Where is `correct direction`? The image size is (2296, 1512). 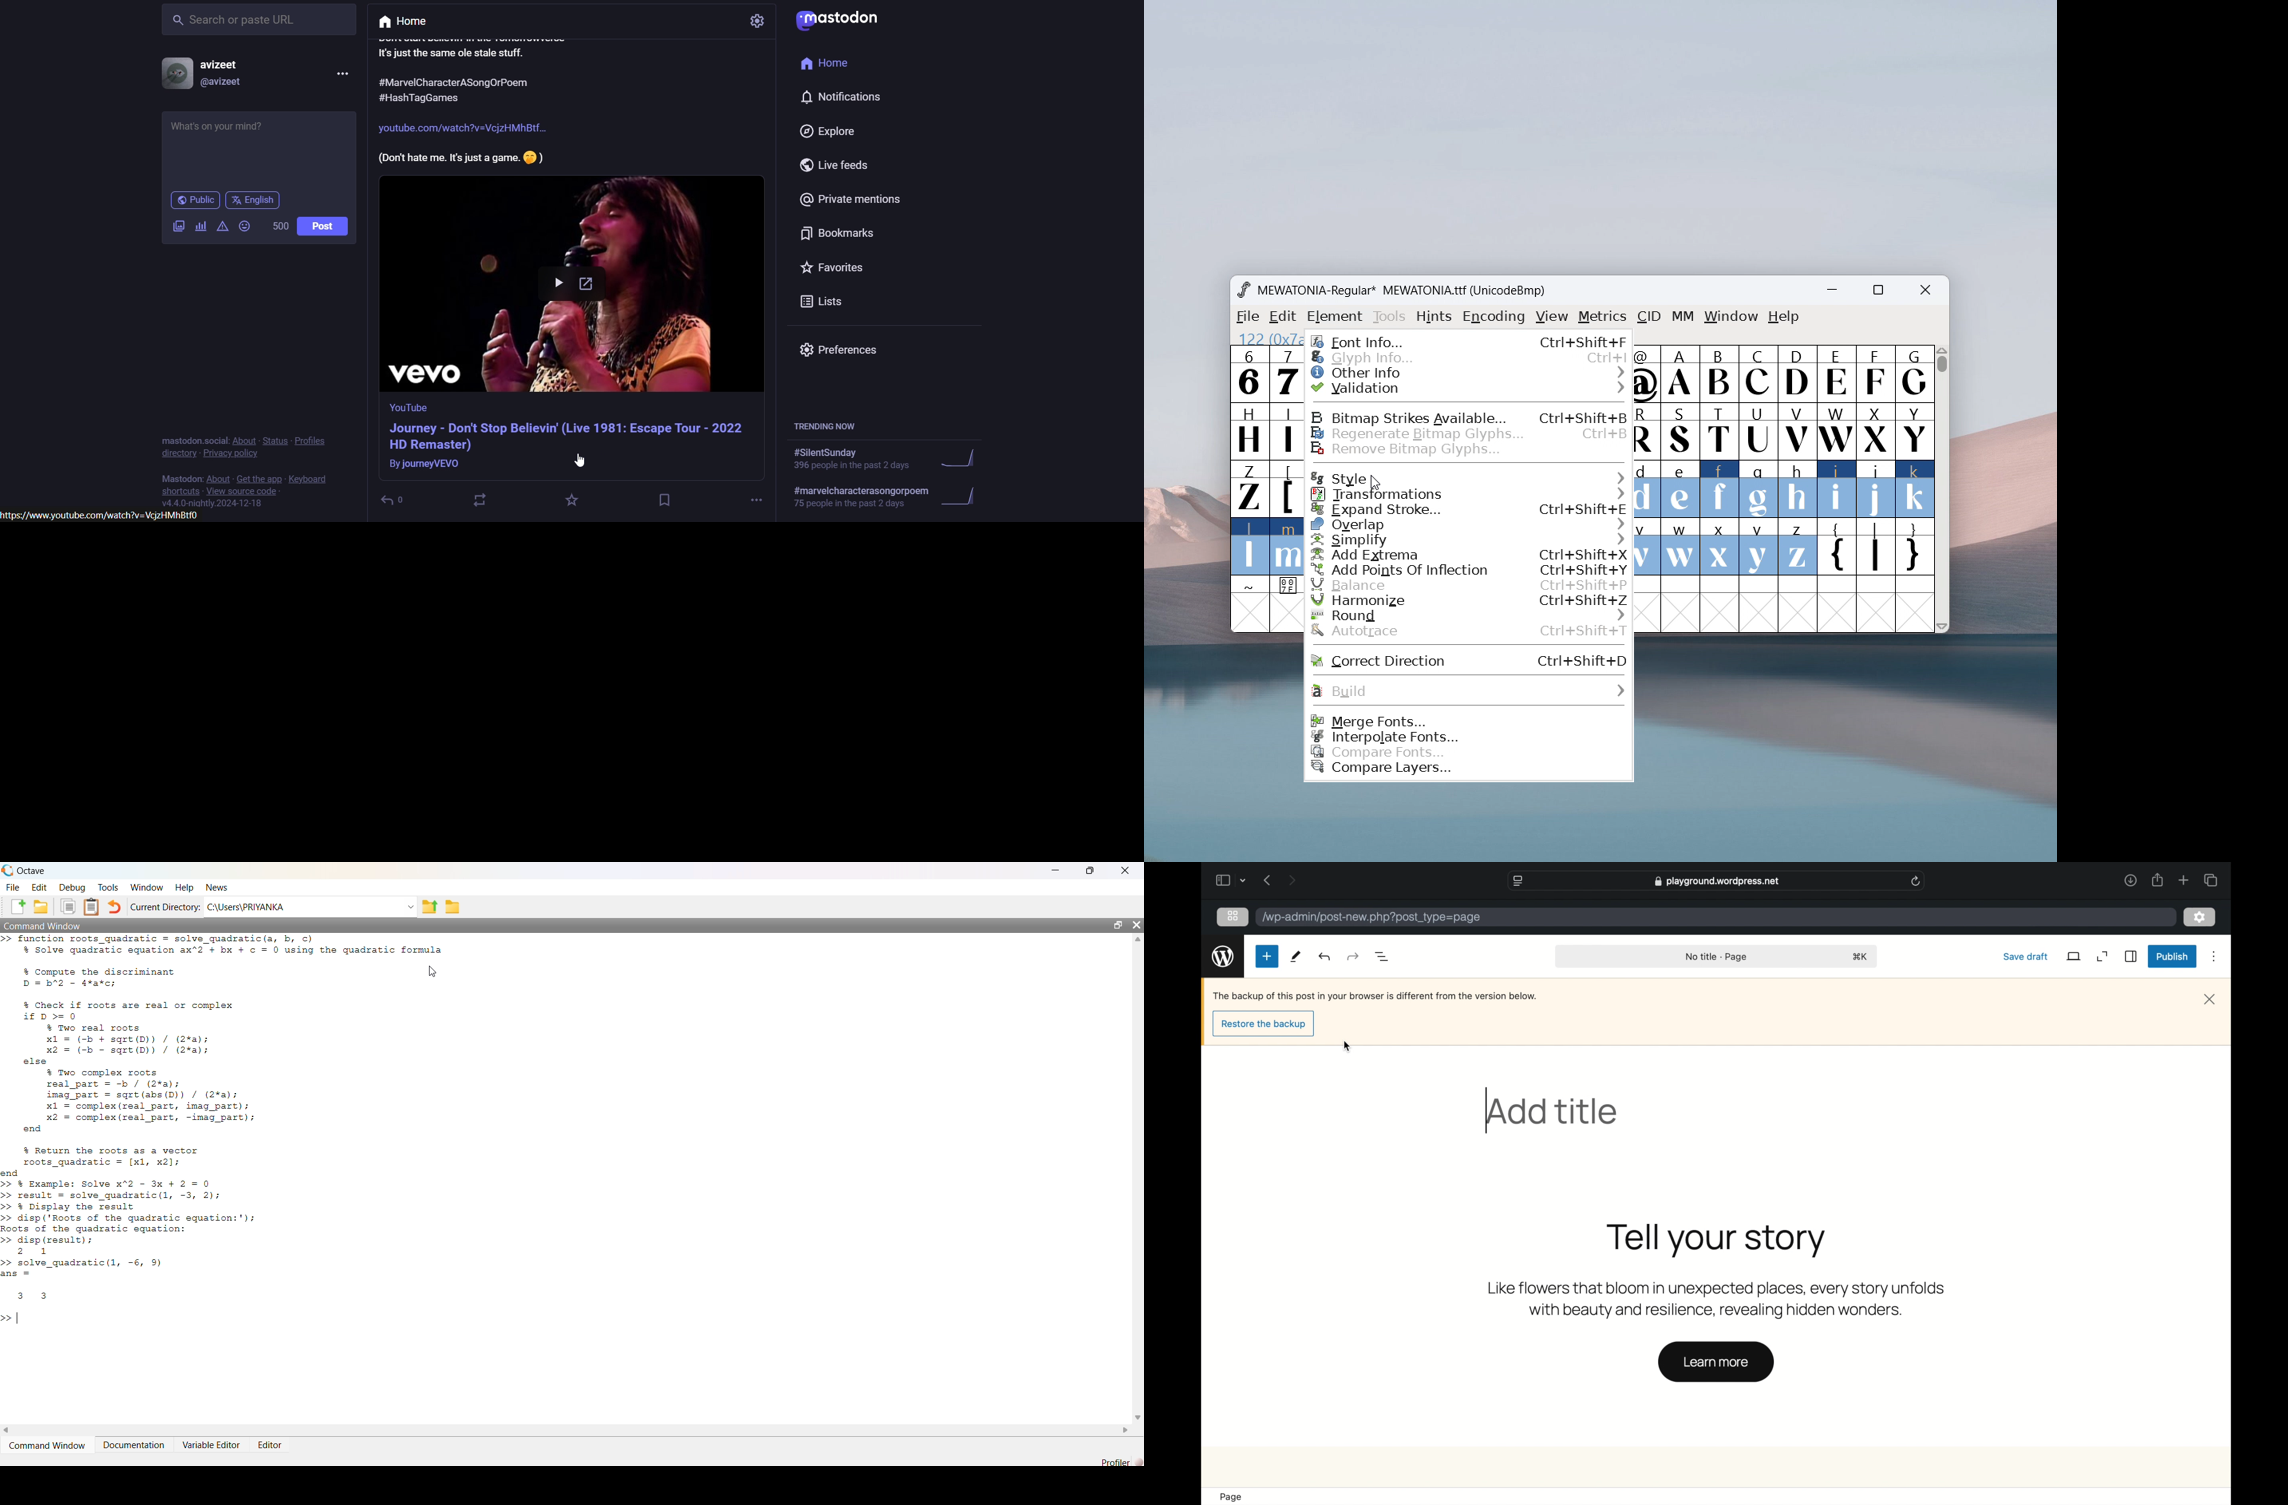 correct direction is located at coordinates (1470, 659).